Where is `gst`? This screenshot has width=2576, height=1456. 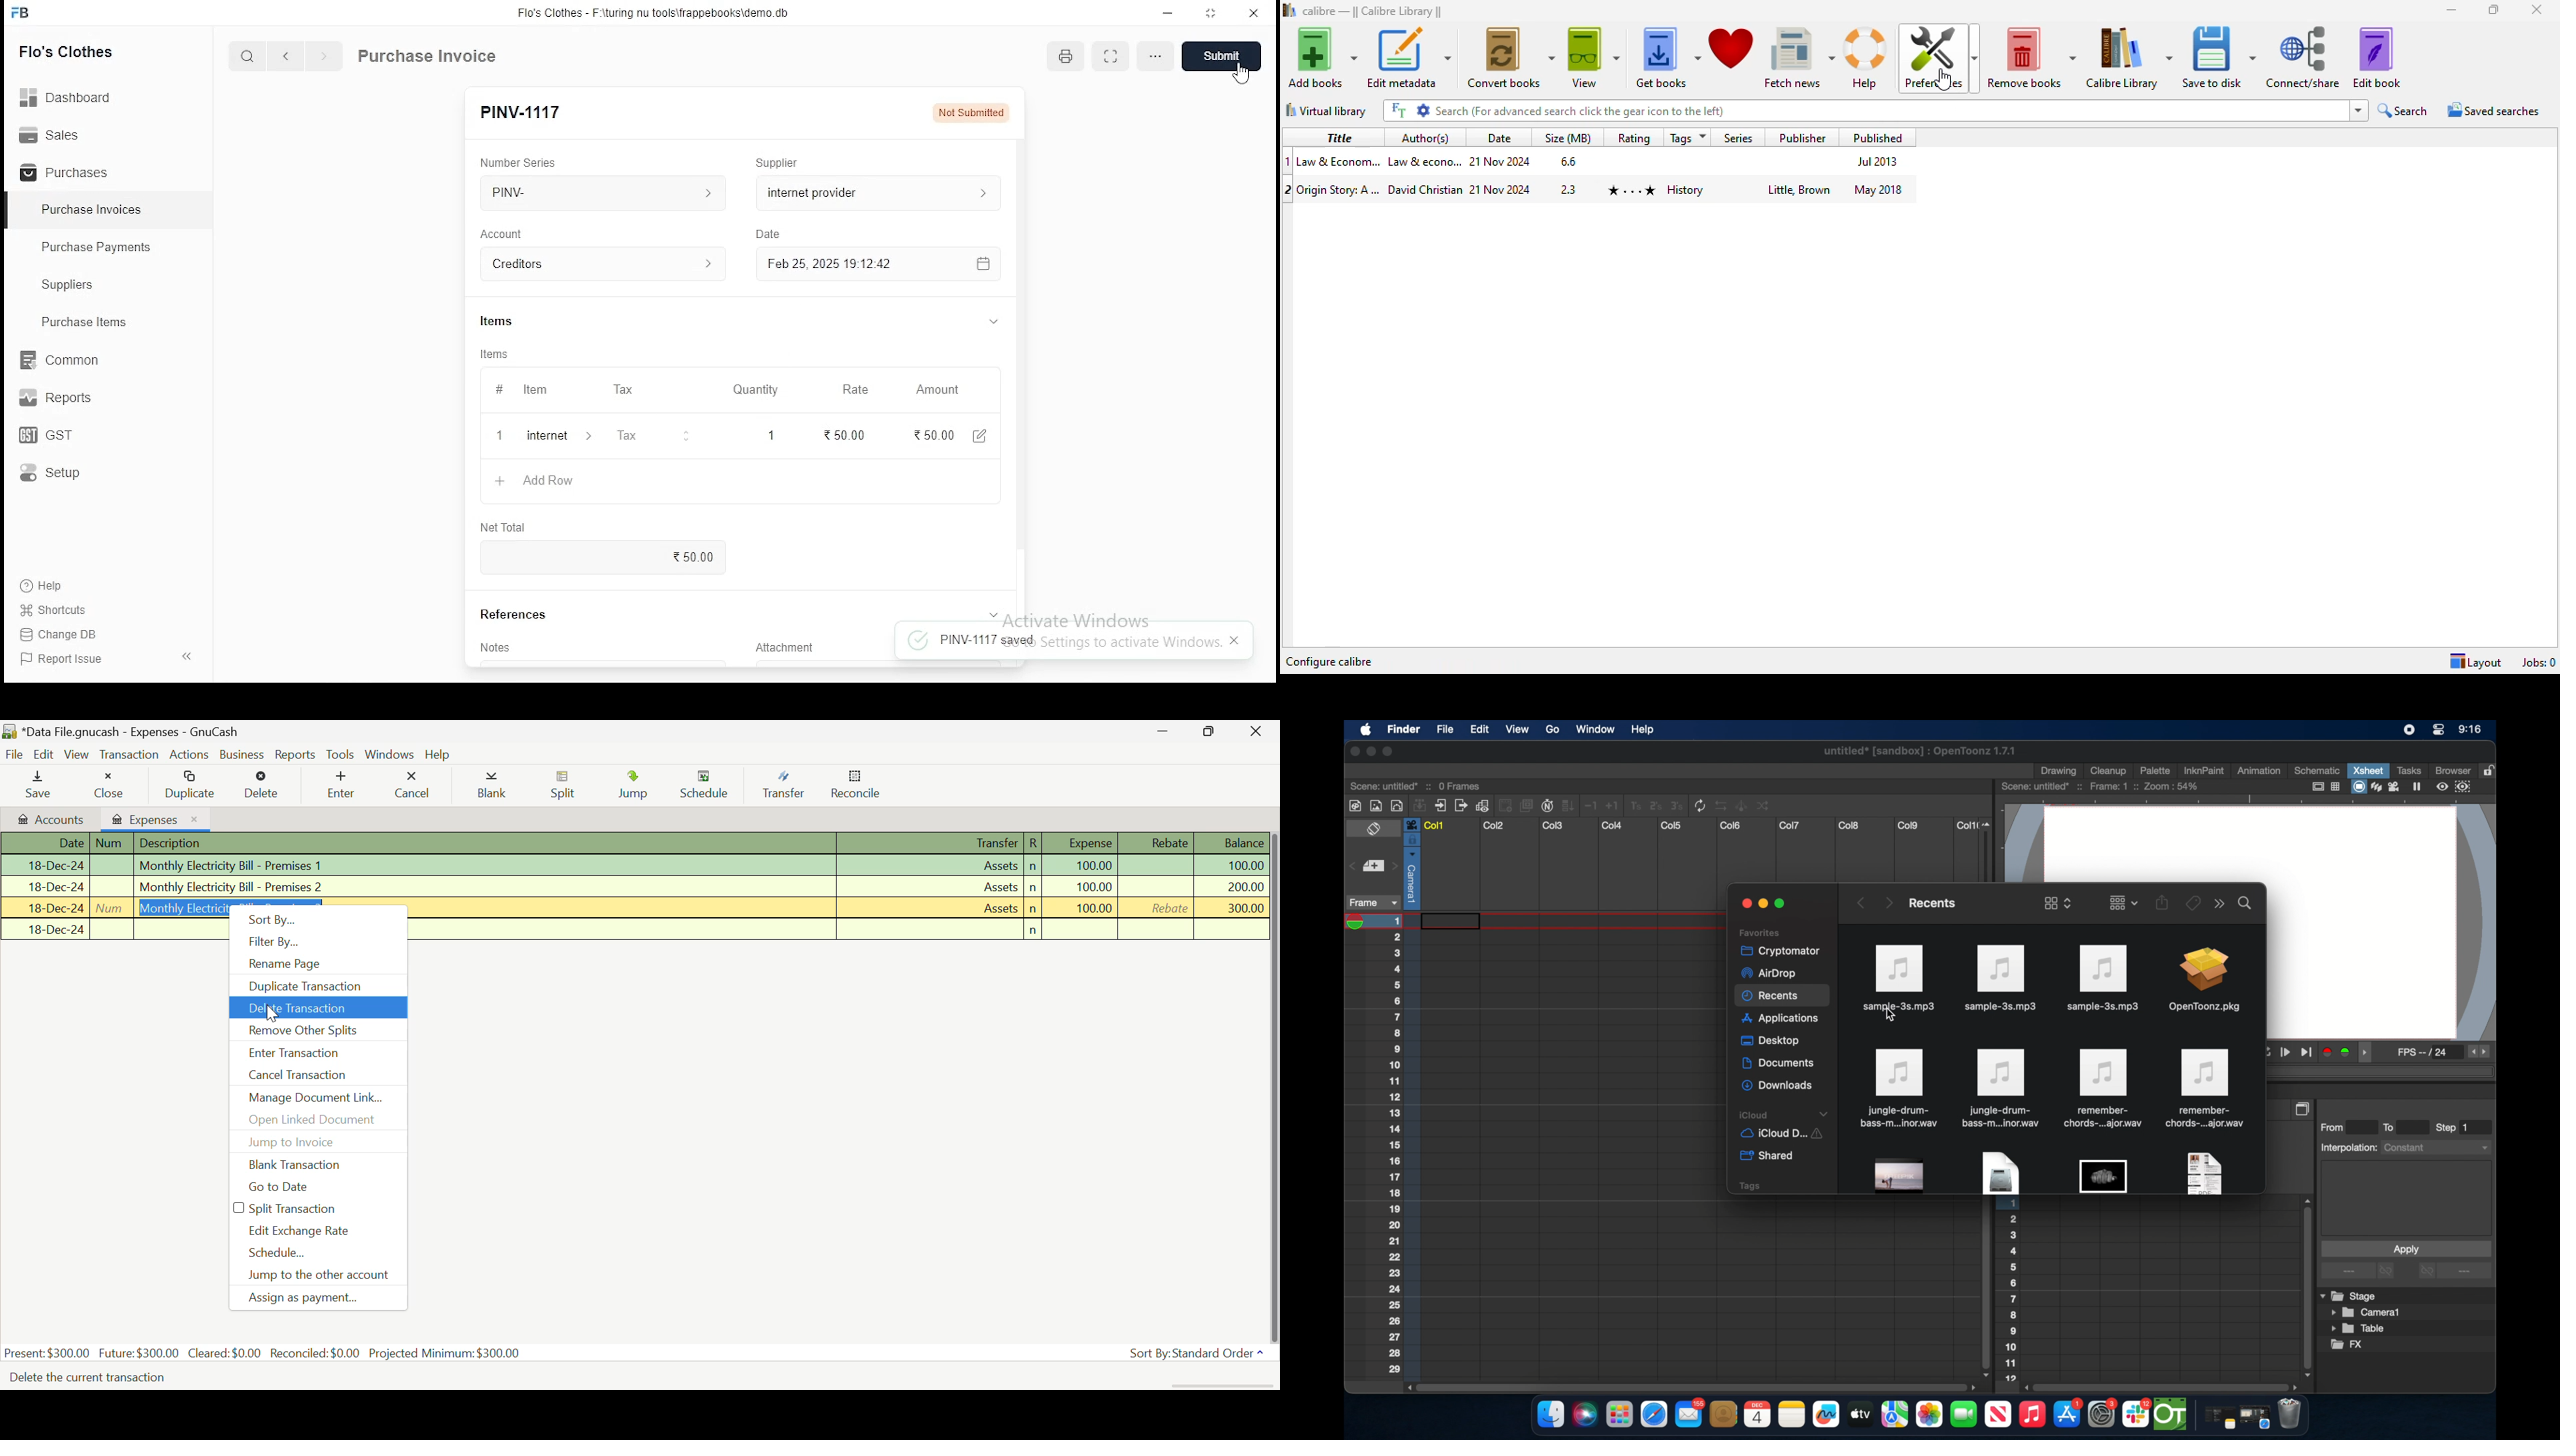
gst is located at coordinates (46, 437).